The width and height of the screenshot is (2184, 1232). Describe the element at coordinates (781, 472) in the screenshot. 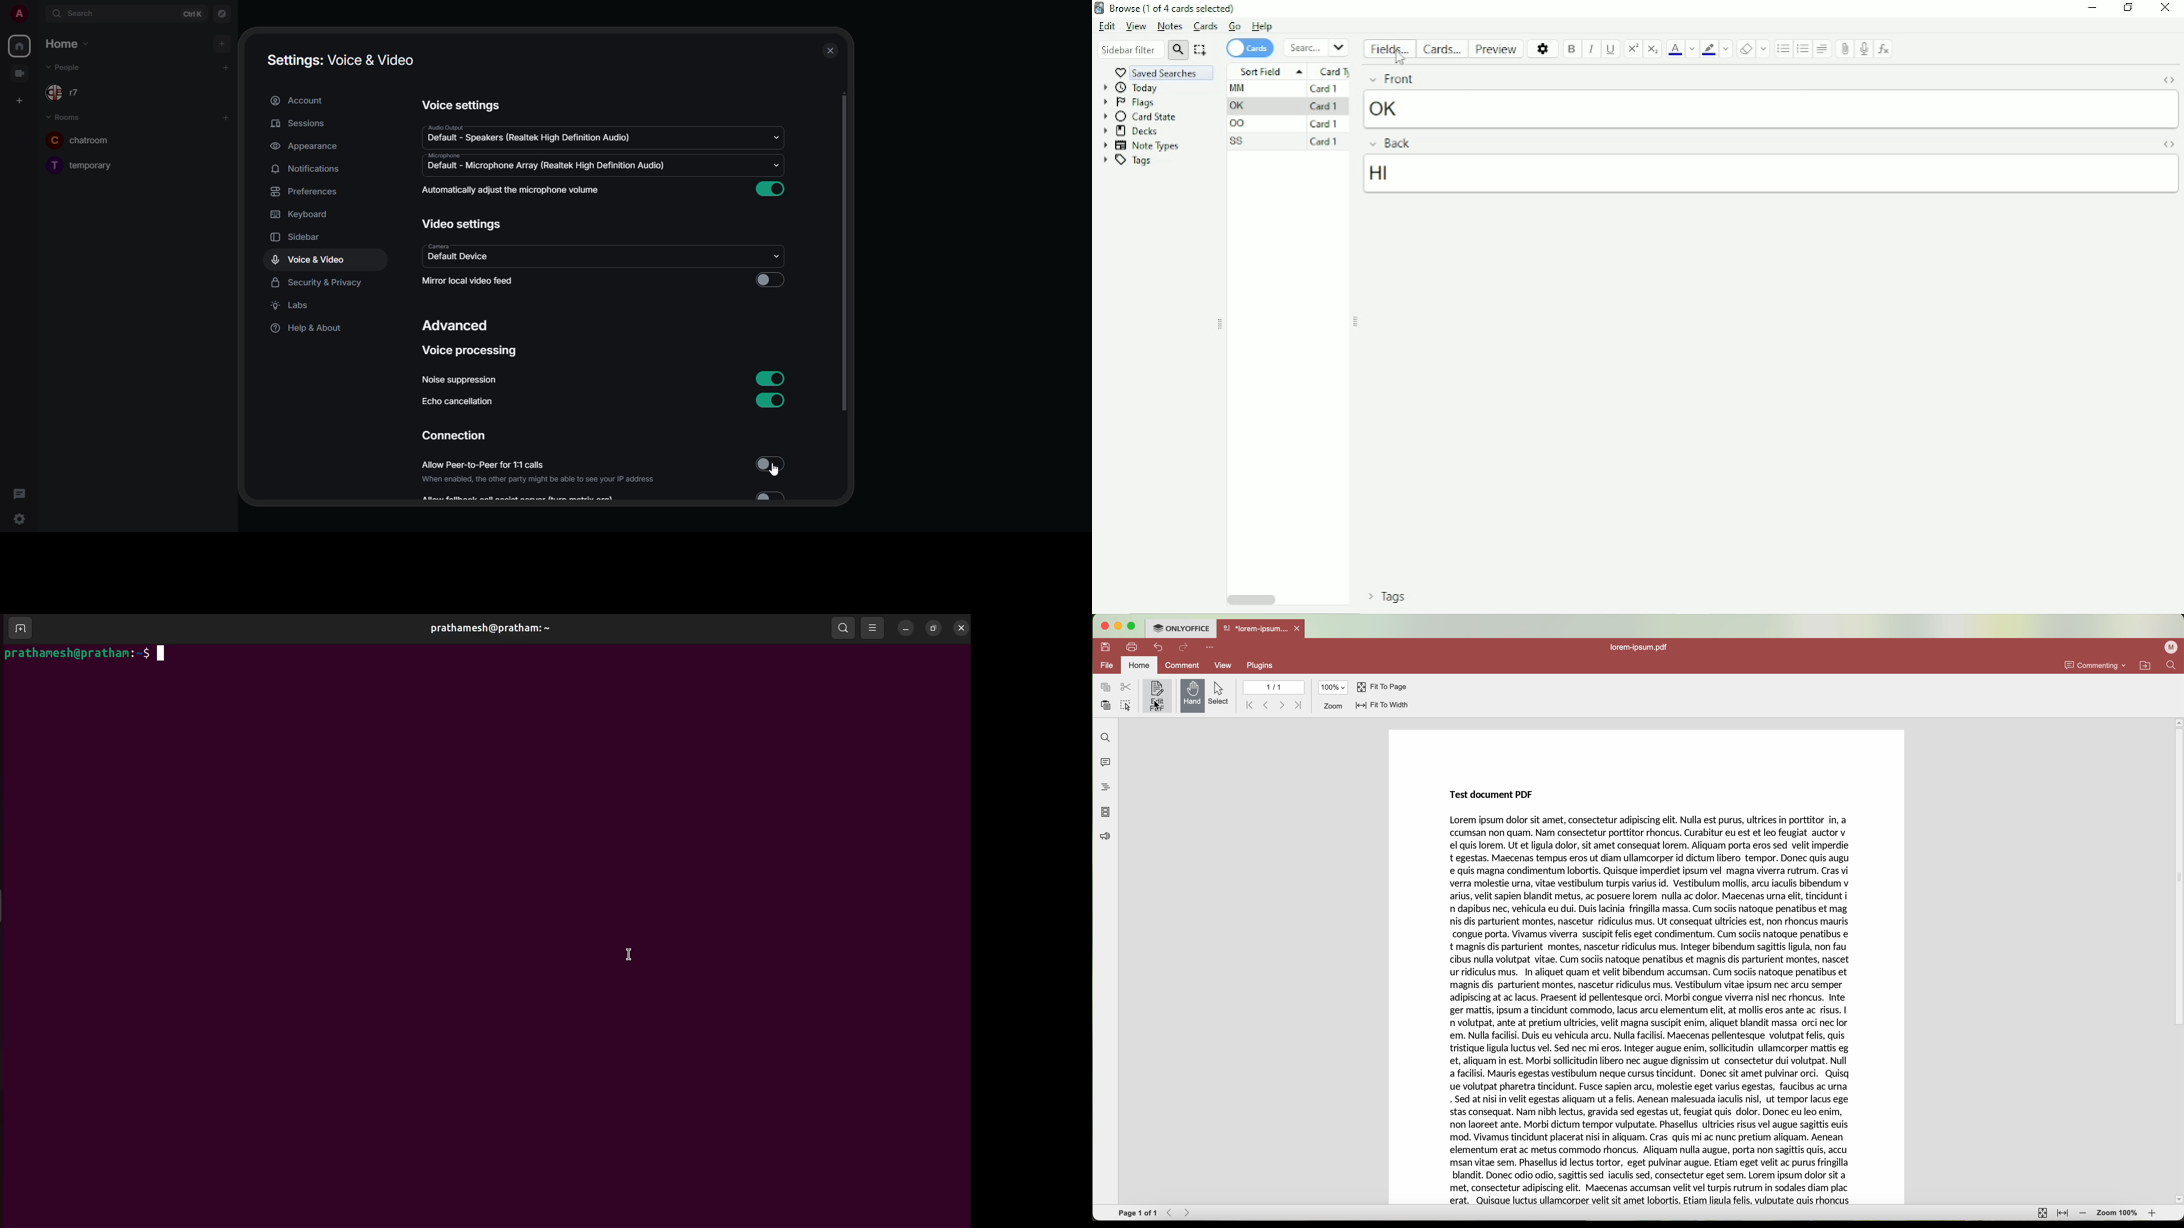

I see `cursor` at that location.